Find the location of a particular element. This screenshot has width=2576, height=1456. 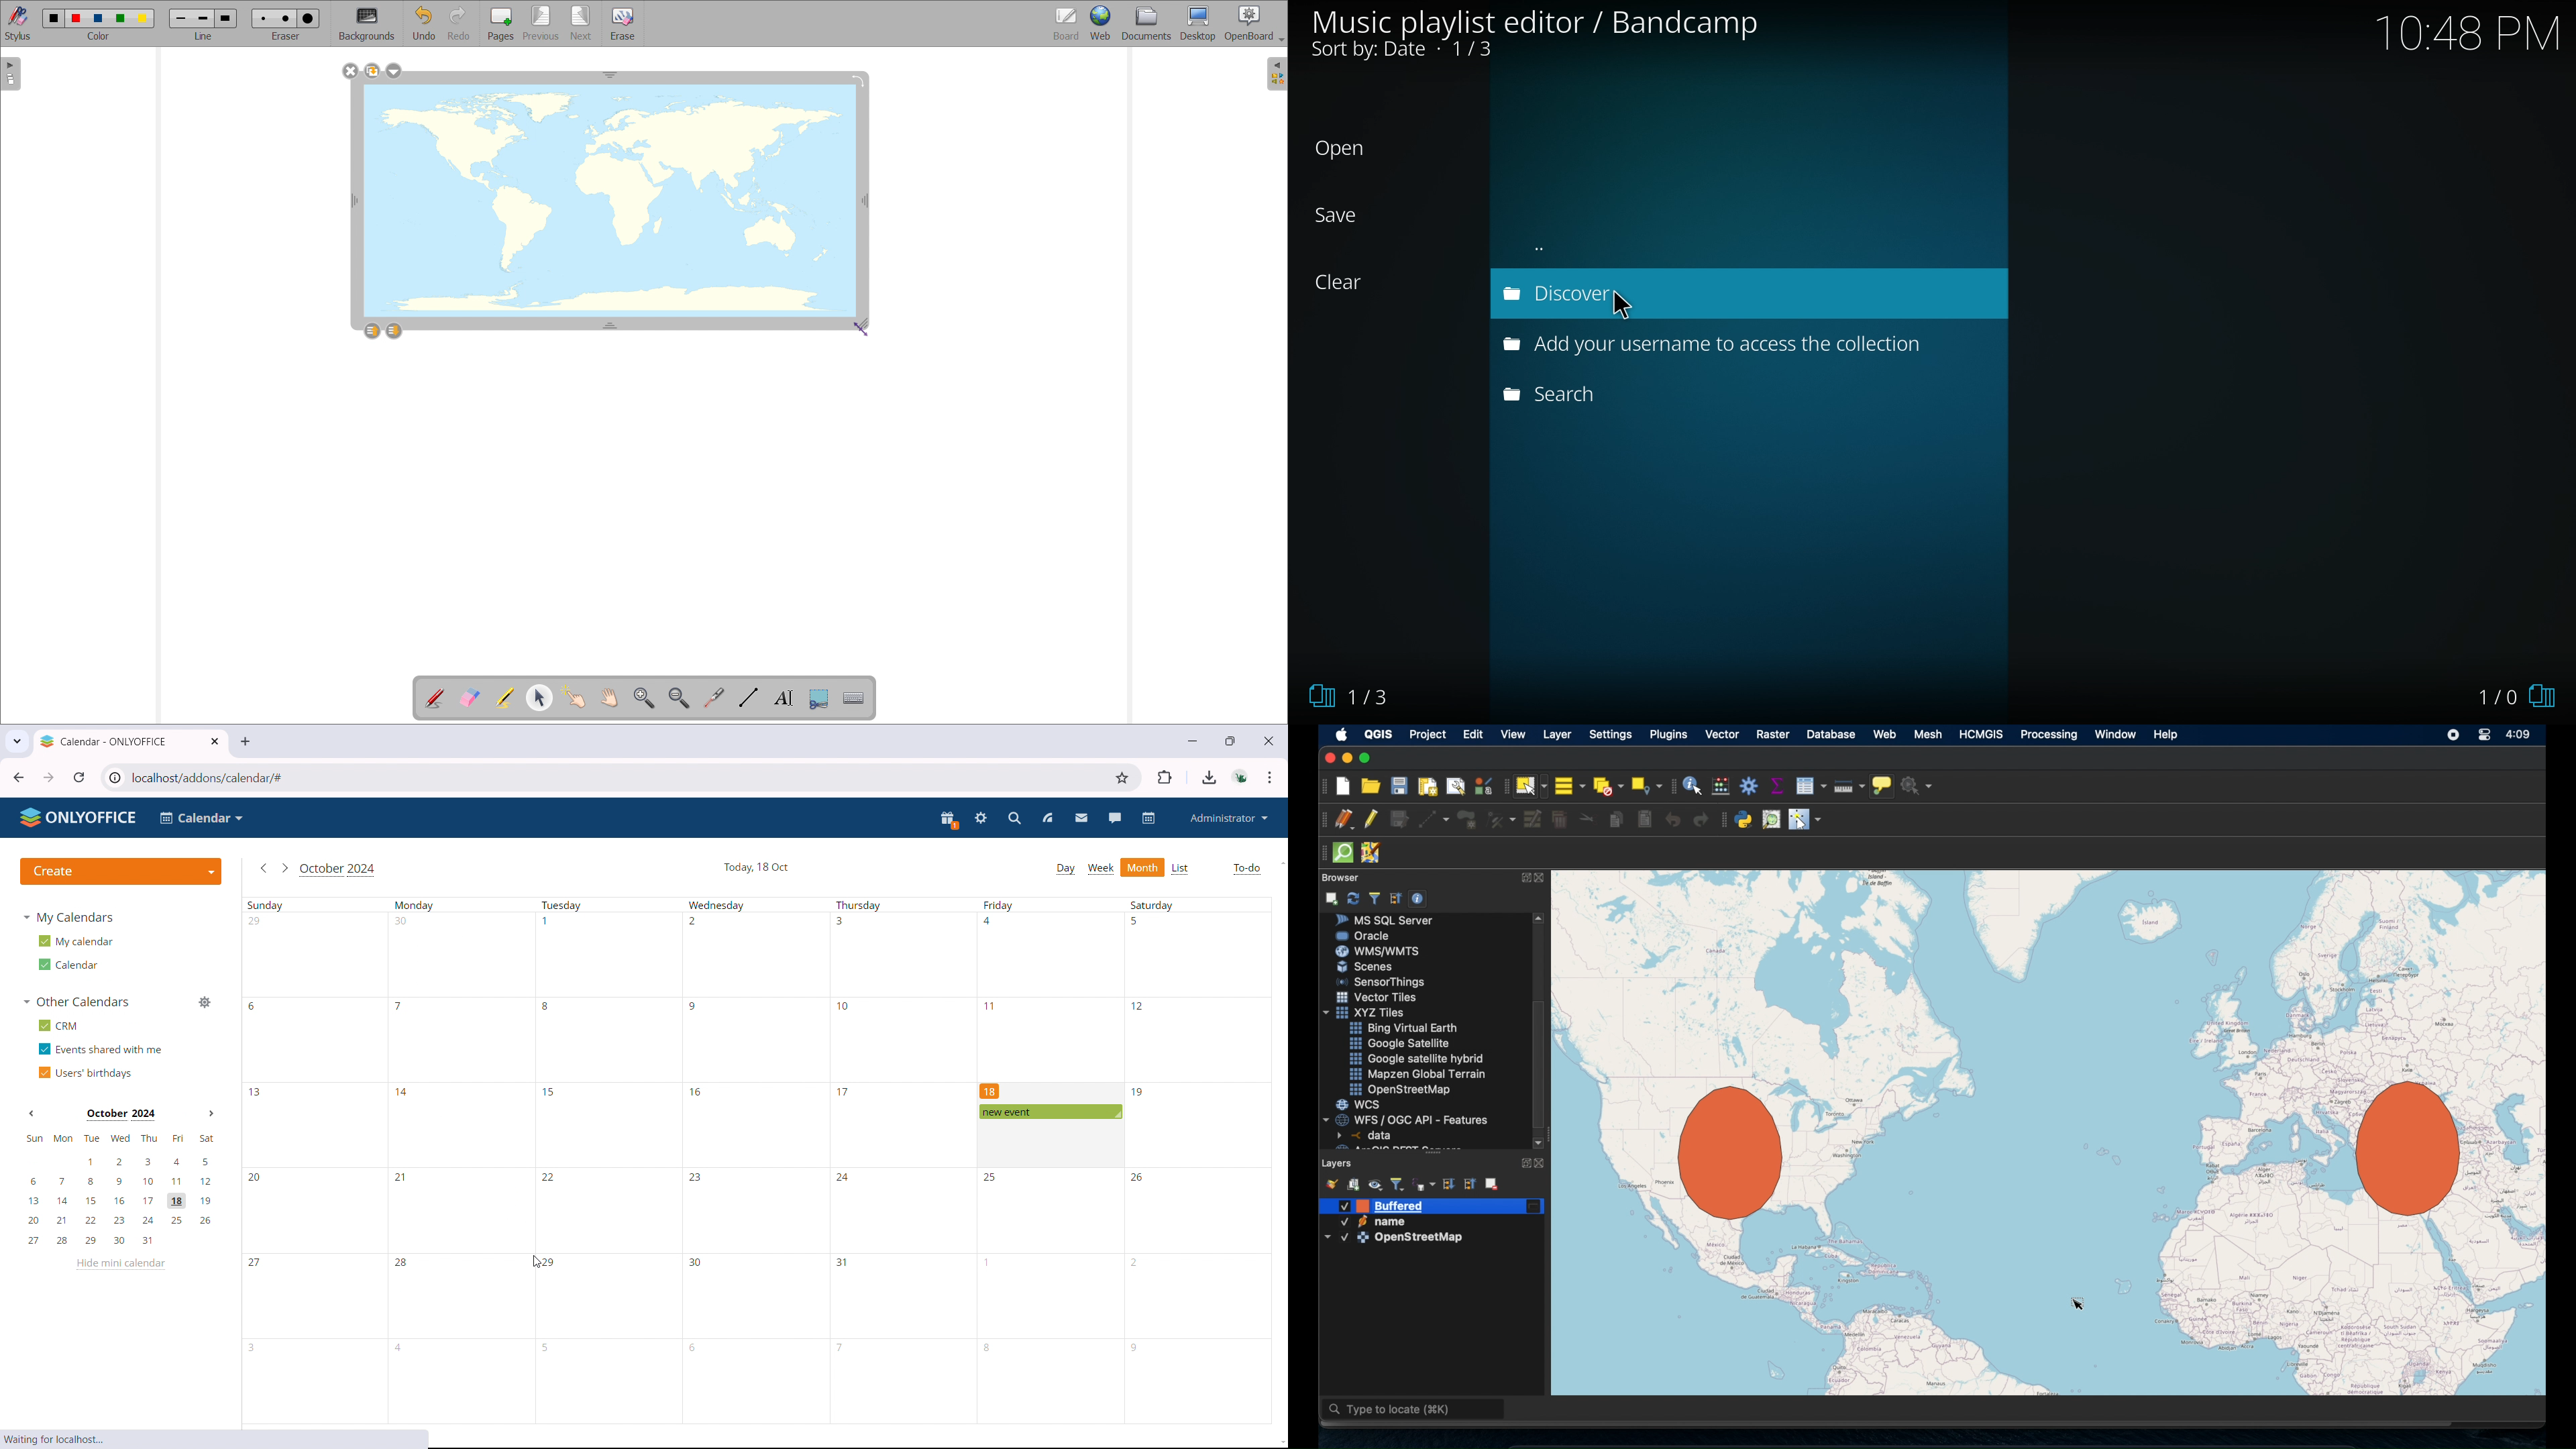

openstreetmap is located at coordinates (1403, 1090).